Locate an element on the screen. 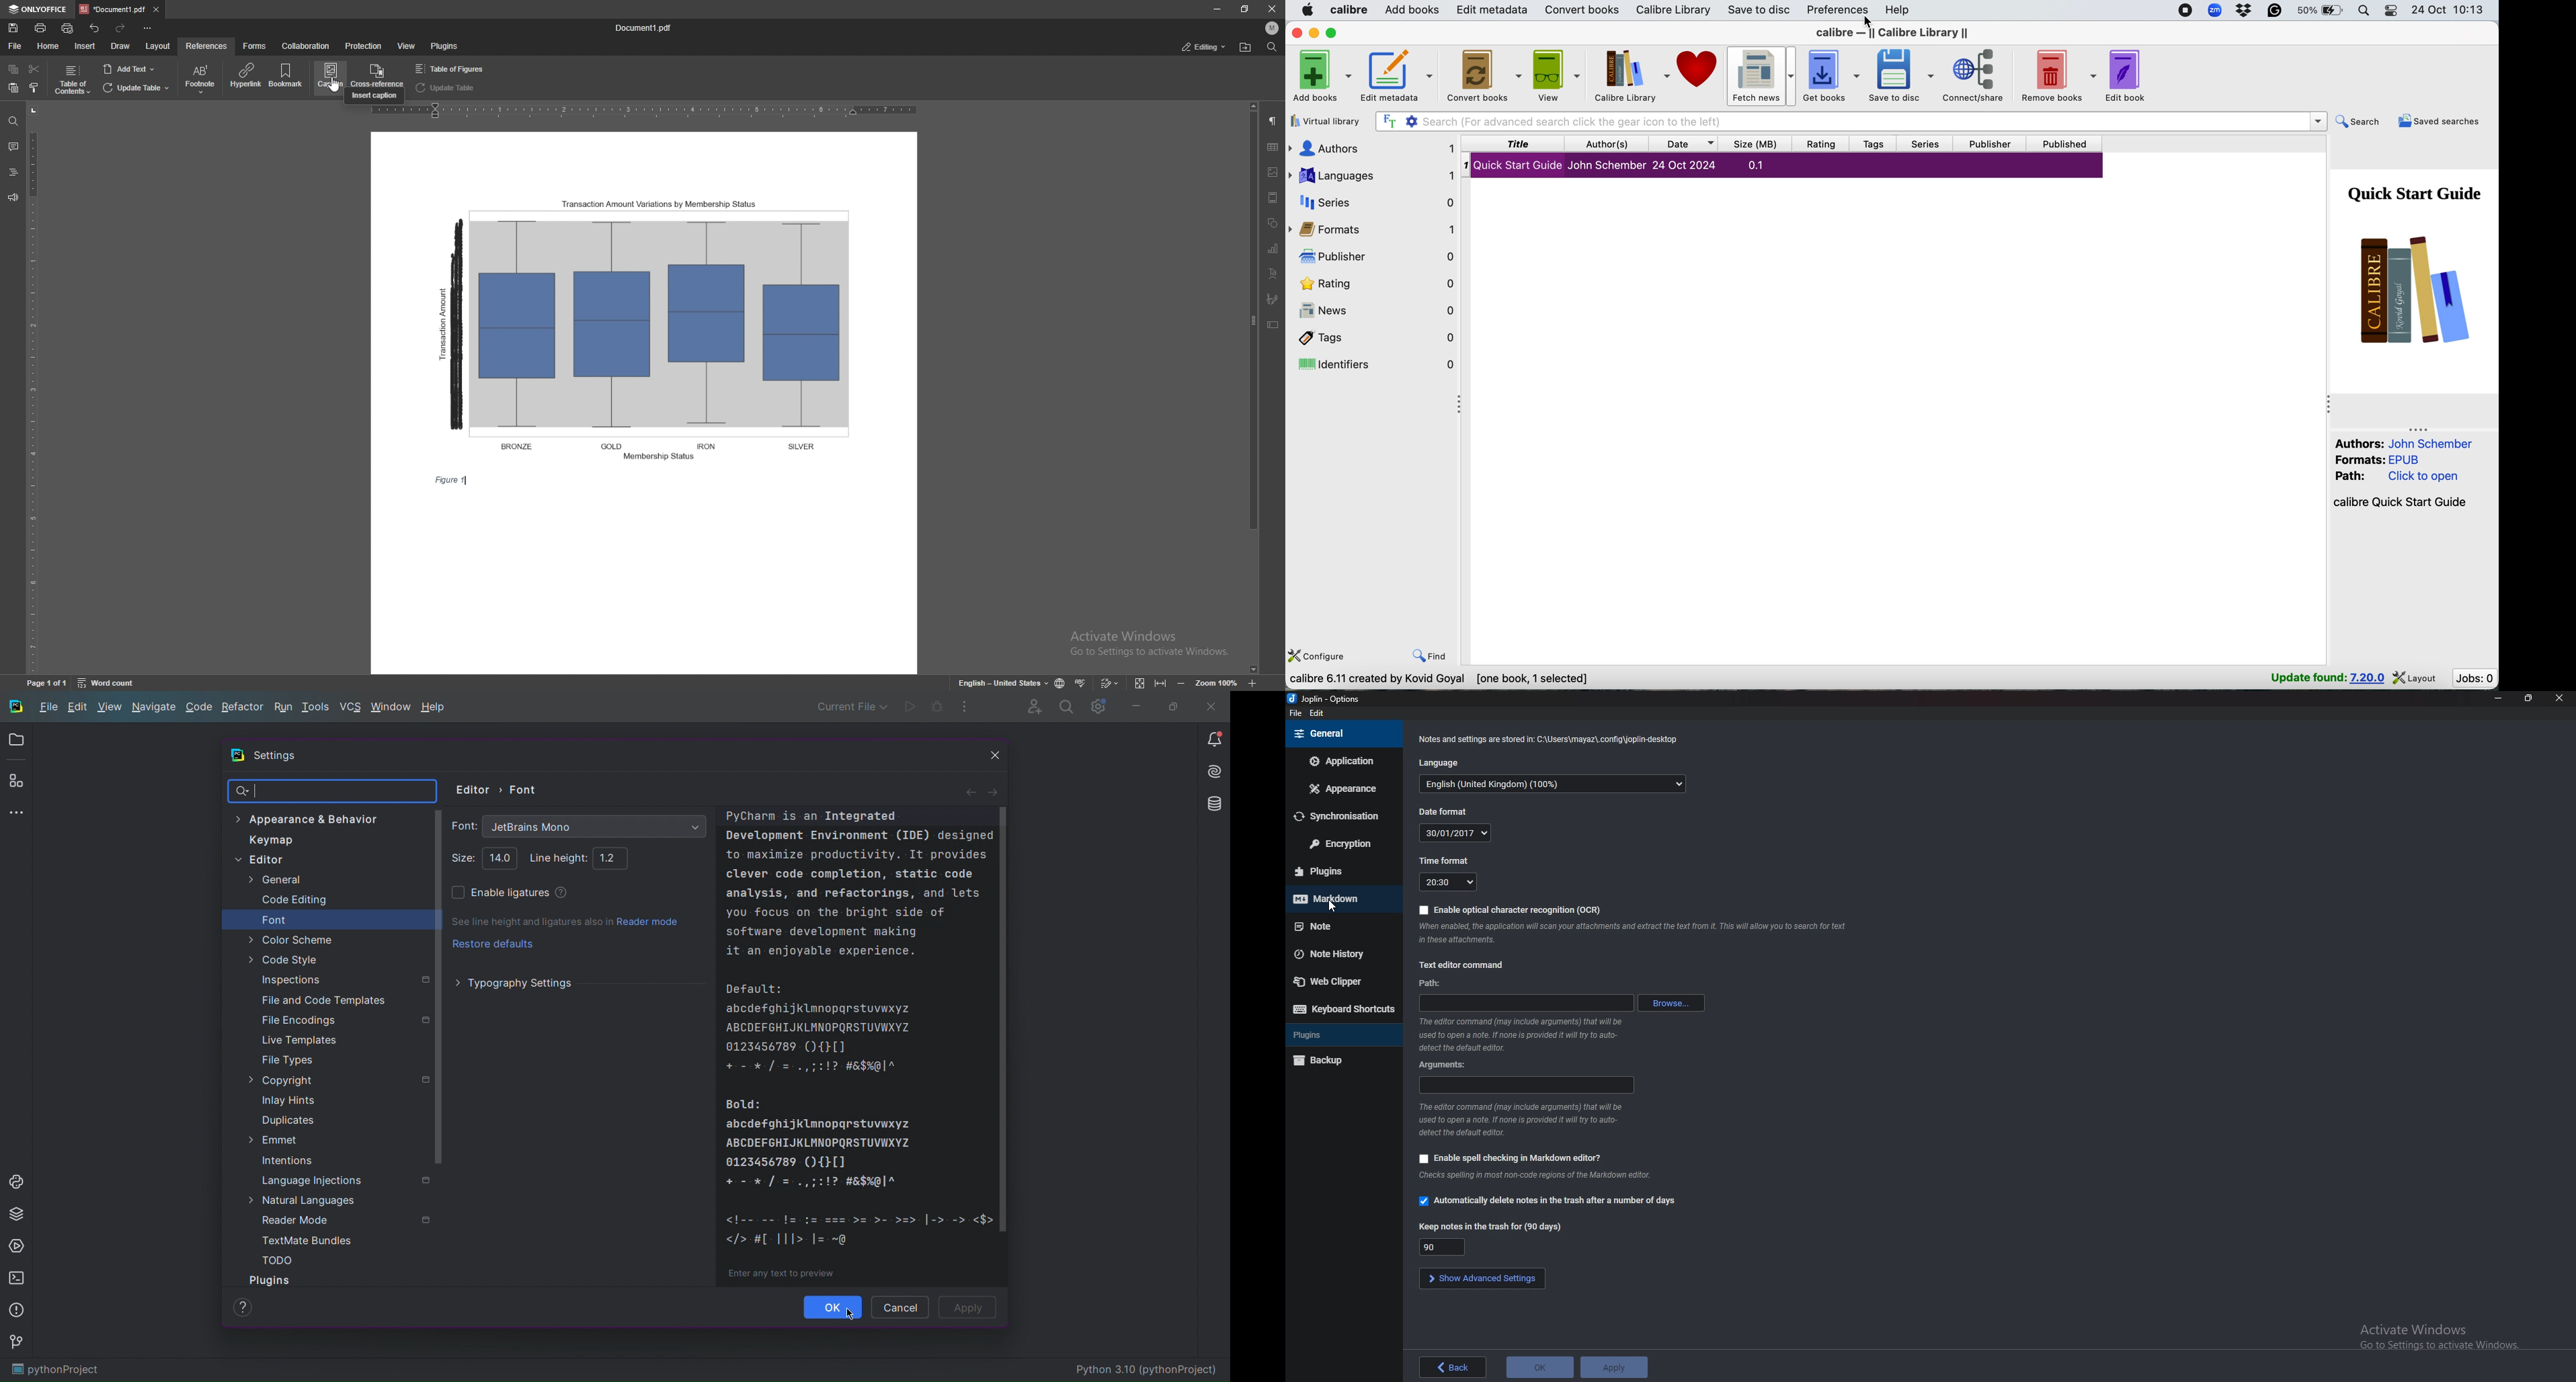  browse is located at coordinates (1674, 1003).